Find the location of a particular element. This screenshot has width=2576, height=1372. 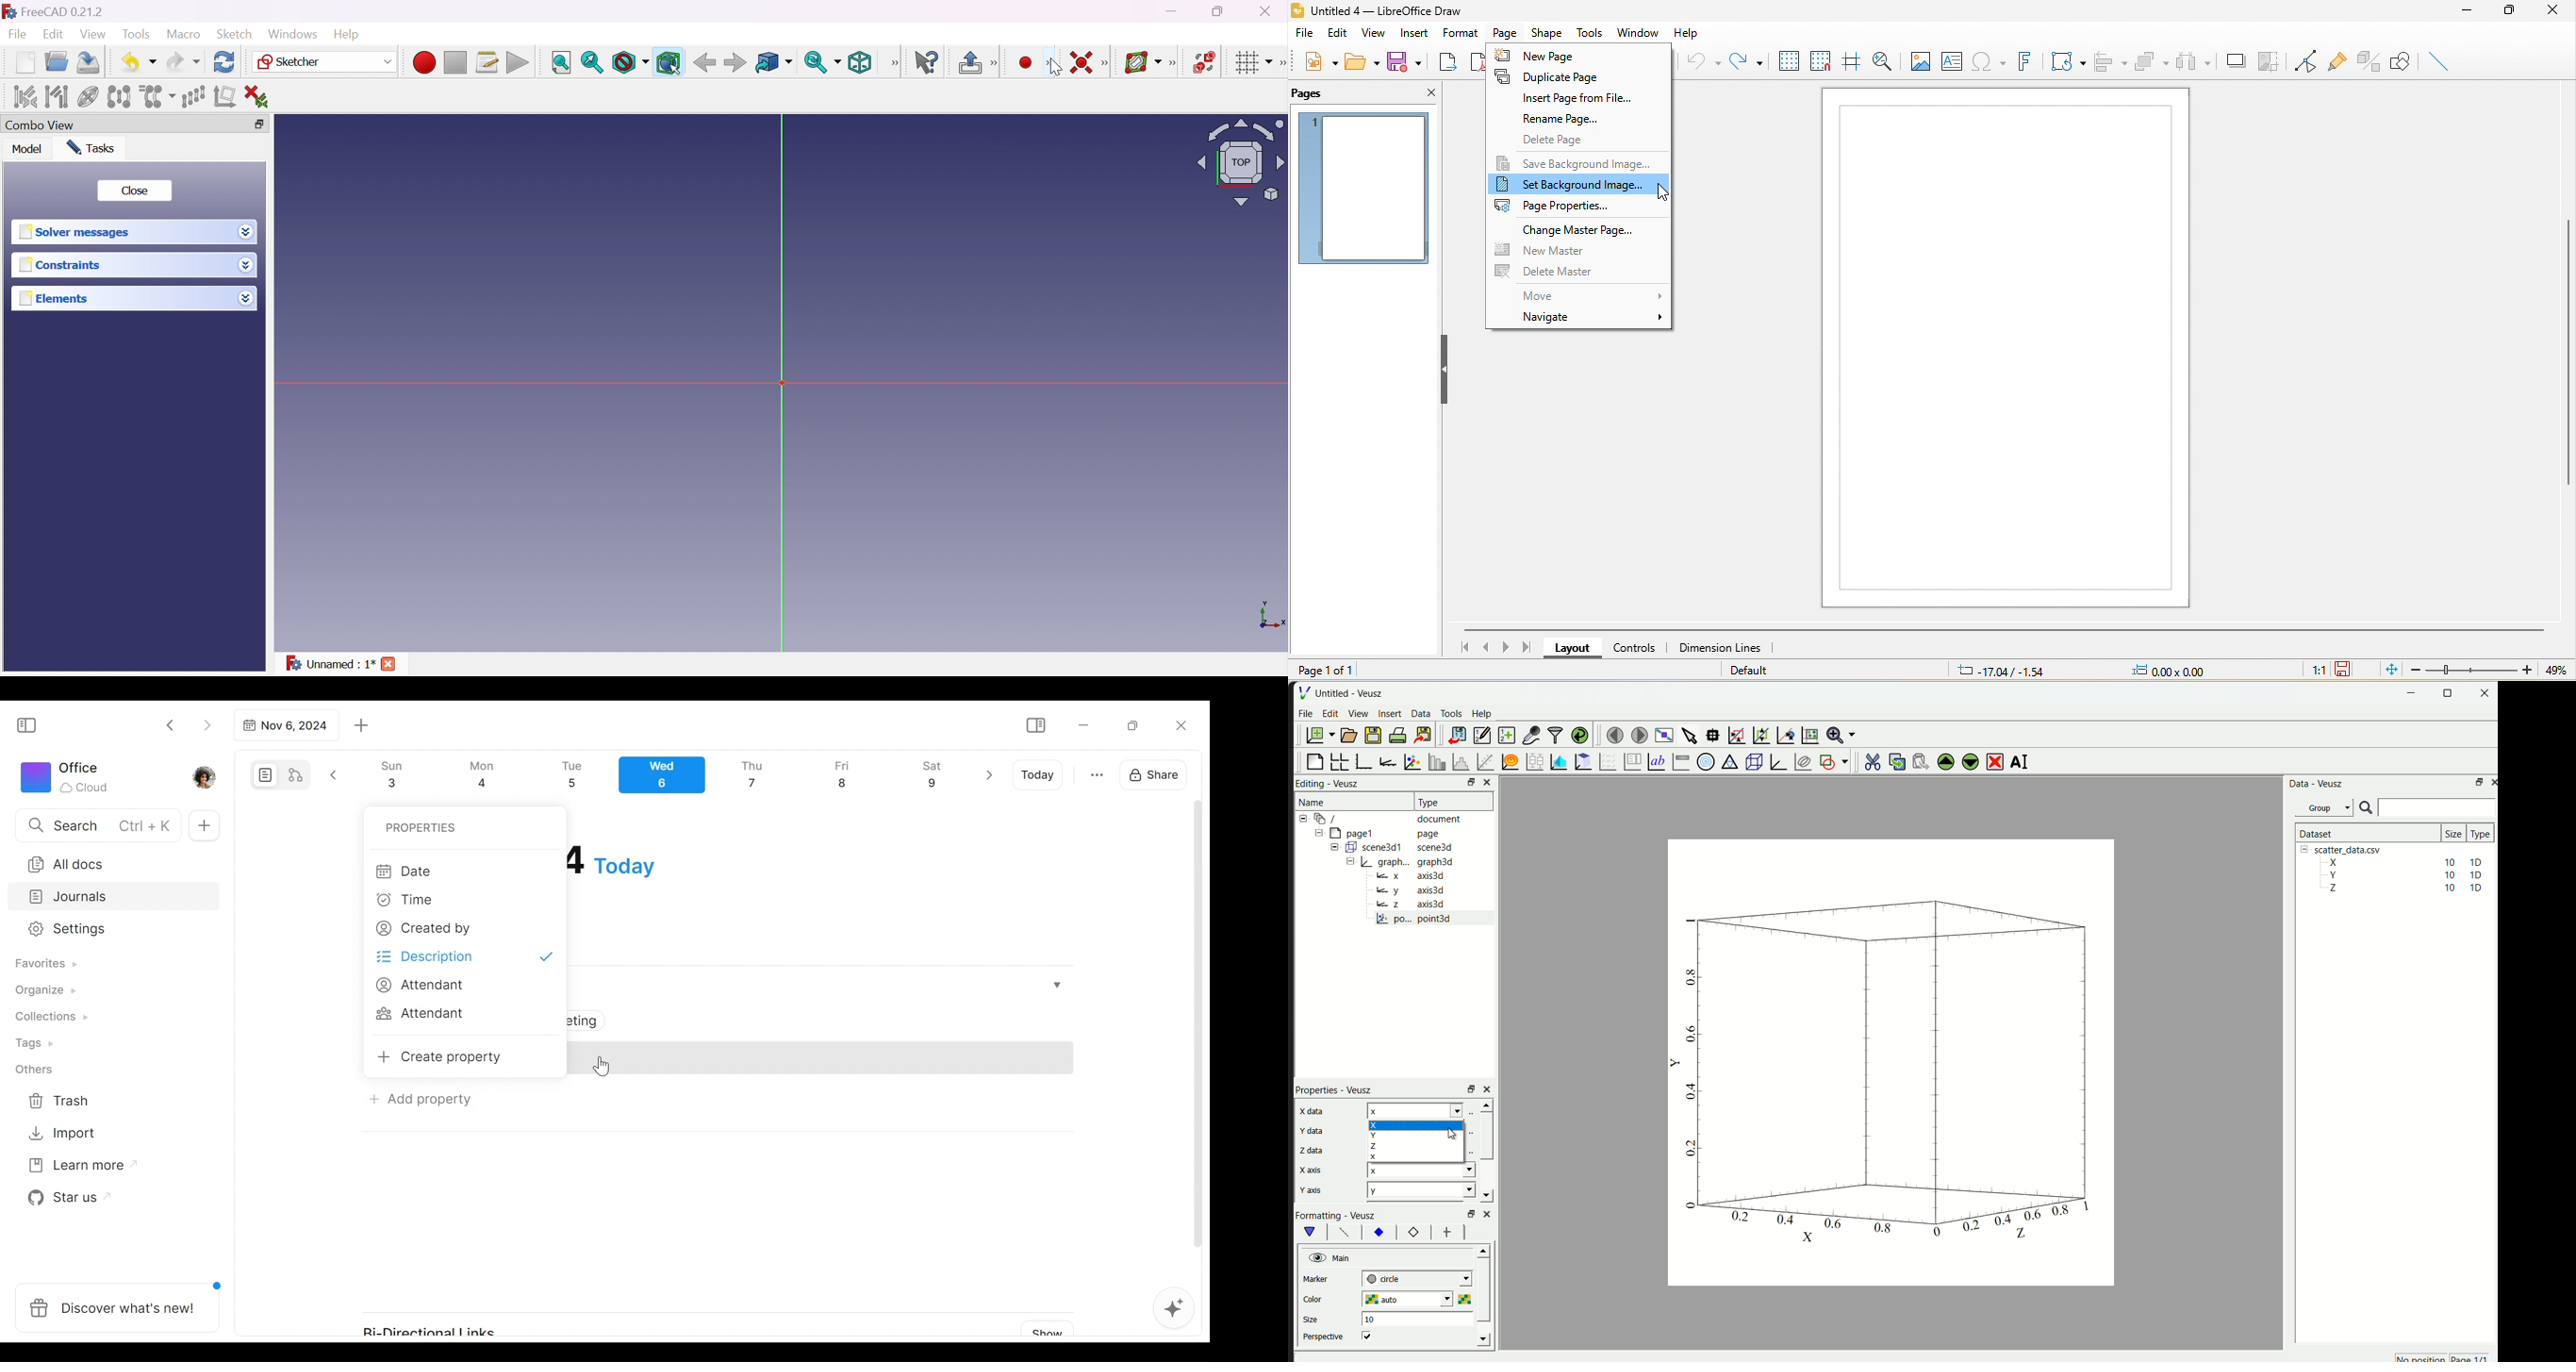

Move in box is located at coordinates (773, 63).